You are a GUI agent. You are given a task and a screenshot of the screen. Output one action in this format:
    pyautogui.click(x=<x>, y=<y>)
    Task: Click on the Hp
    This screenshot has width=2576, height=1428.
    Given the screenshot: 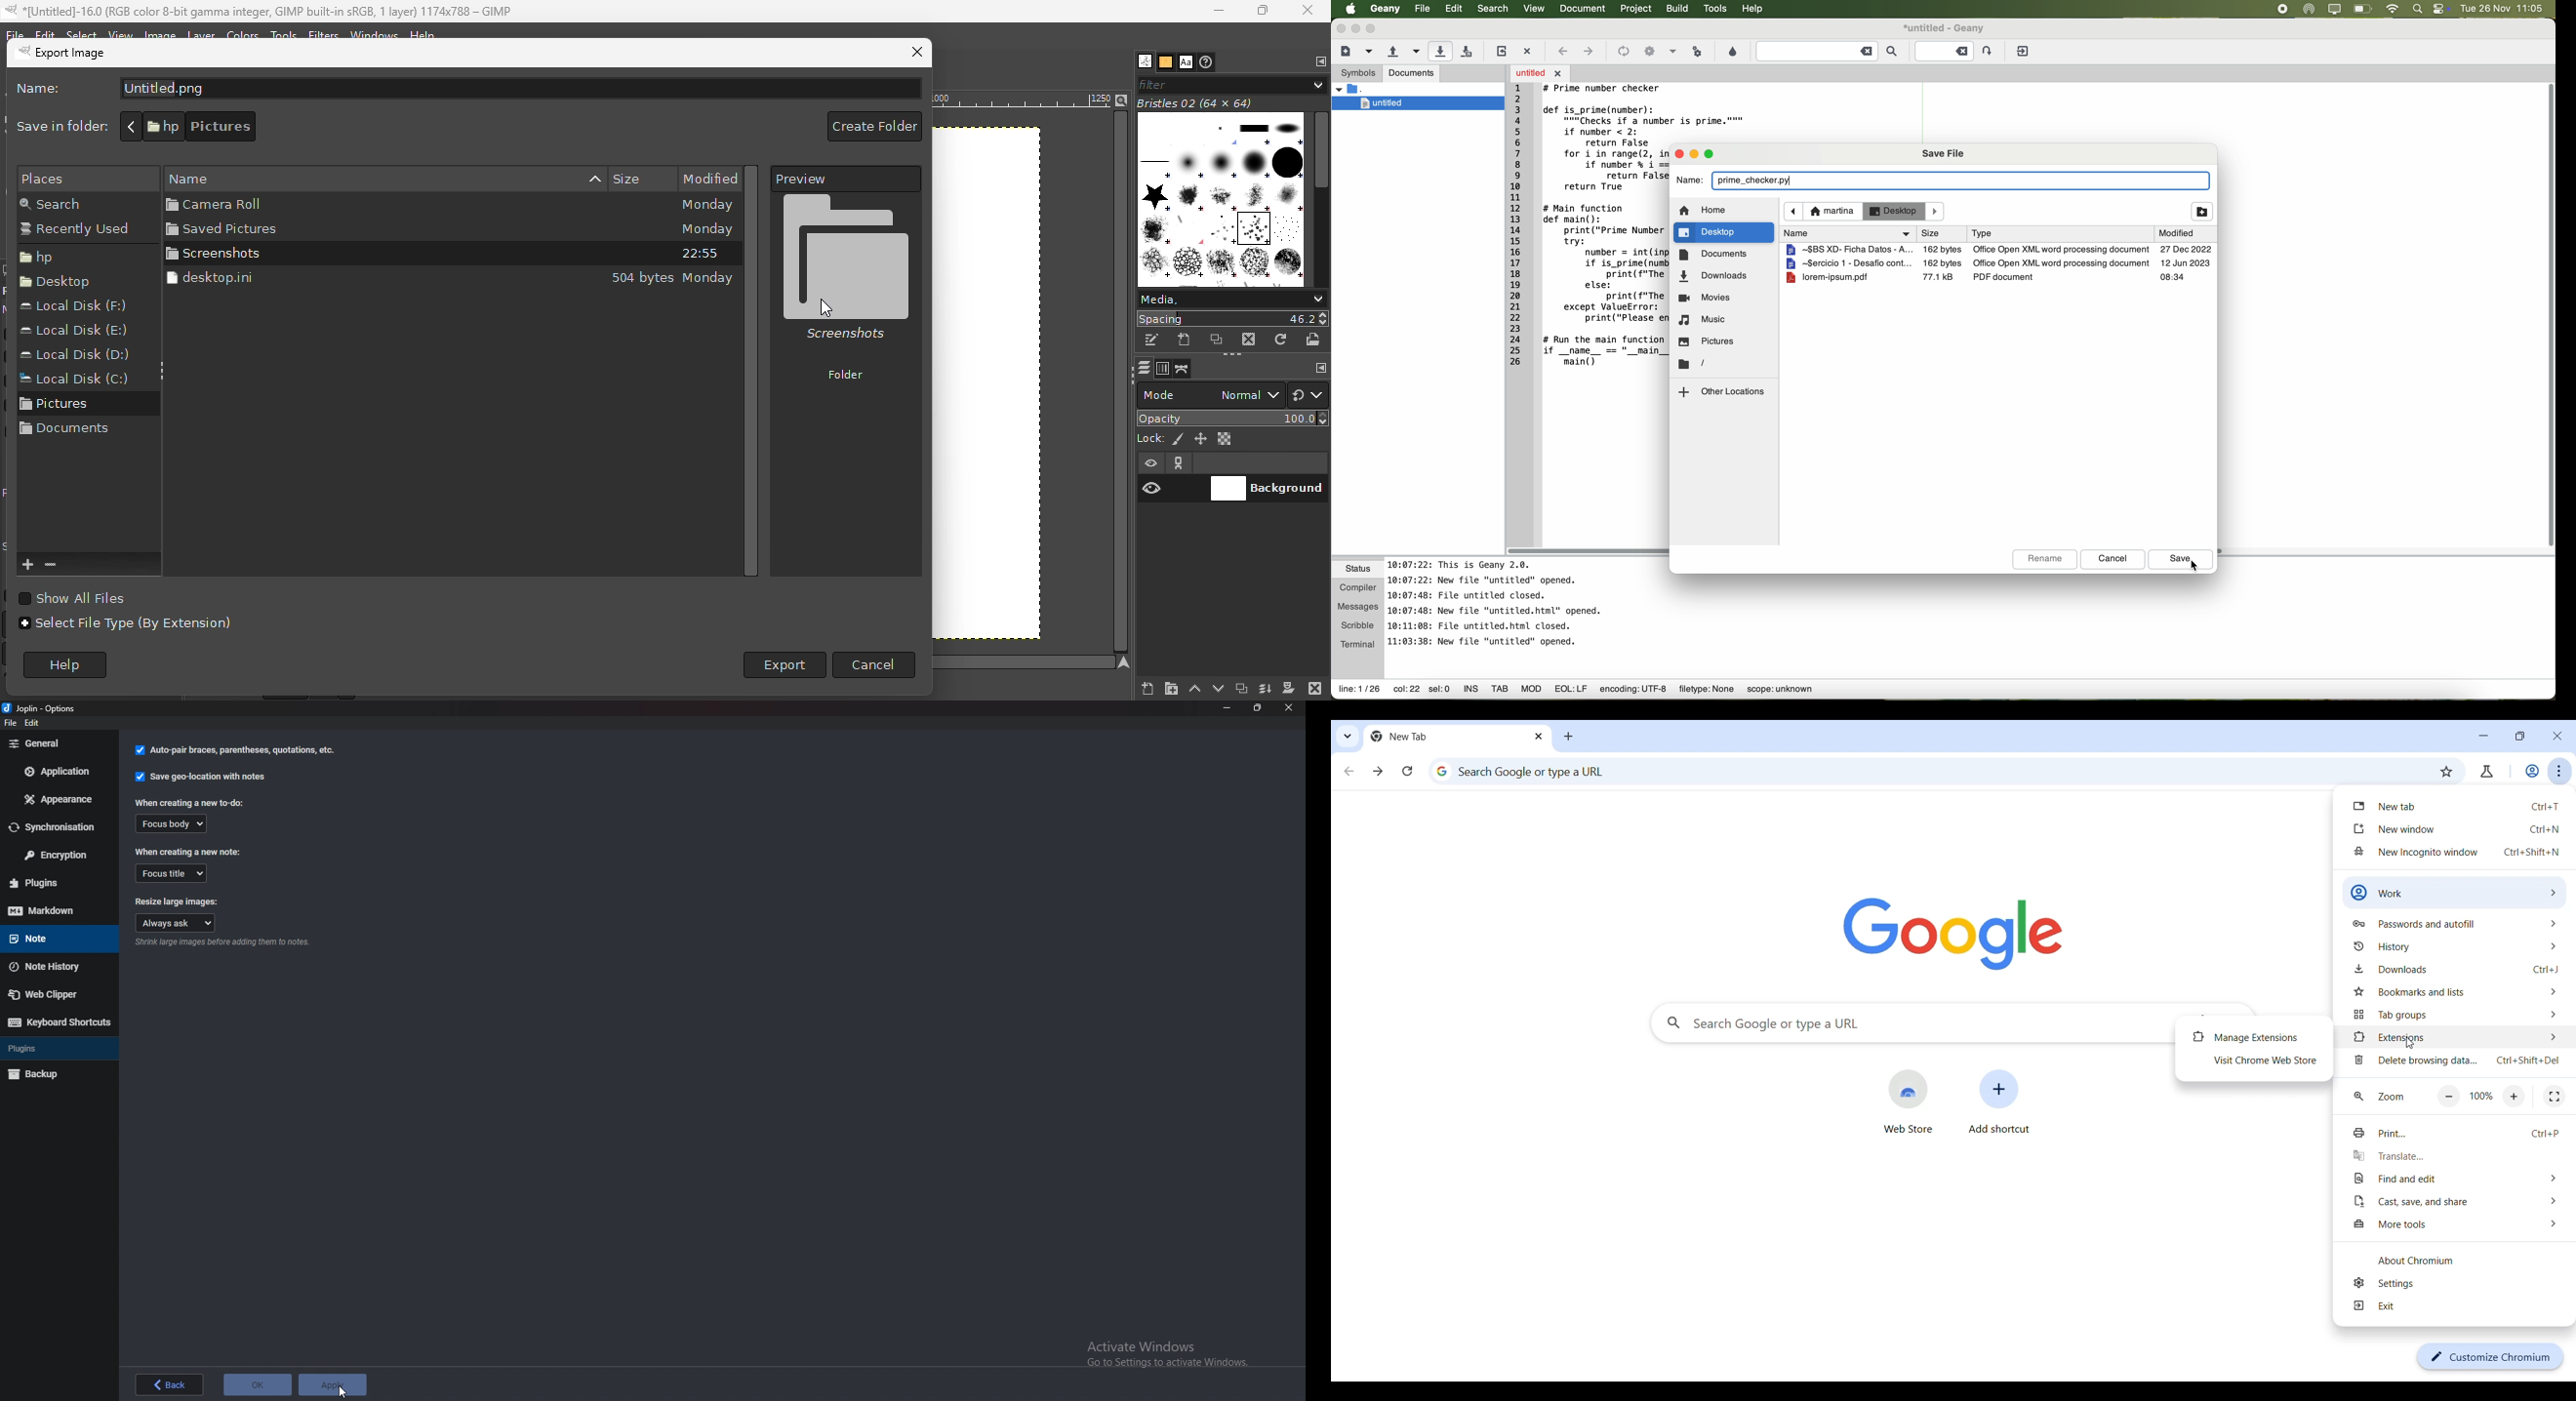 What is the action you would take?
    pyautogui.click(x=67, y=257)
    